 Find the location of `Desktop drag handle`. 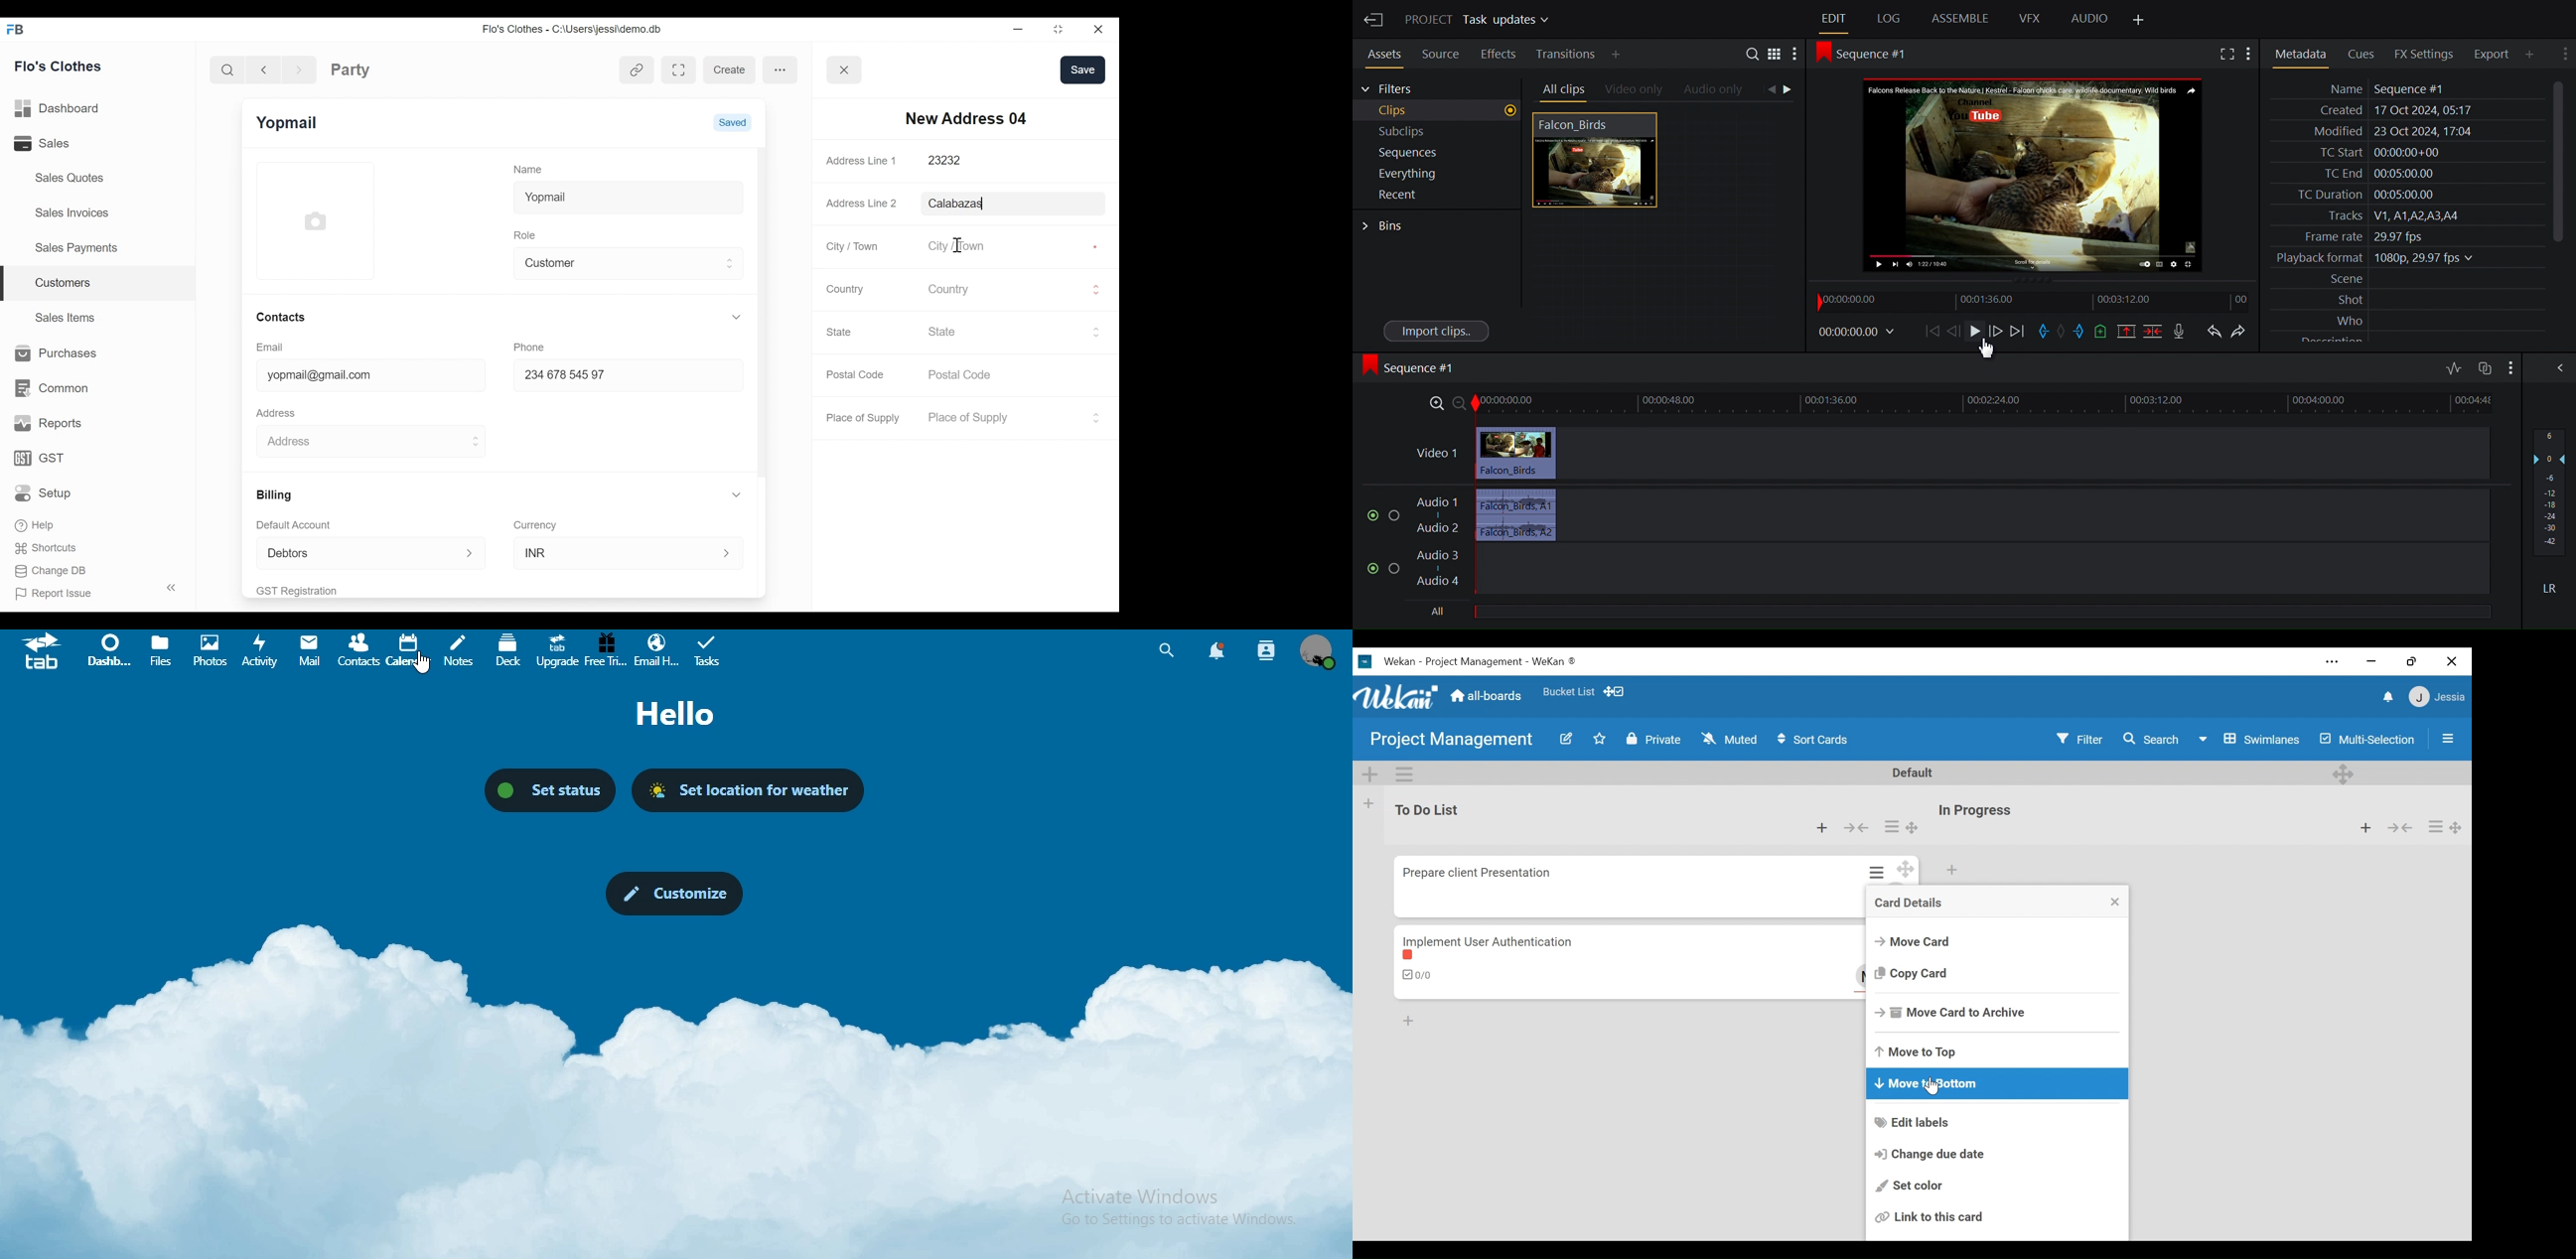

Desktop drag handle is located at coordinates (1906, 870).